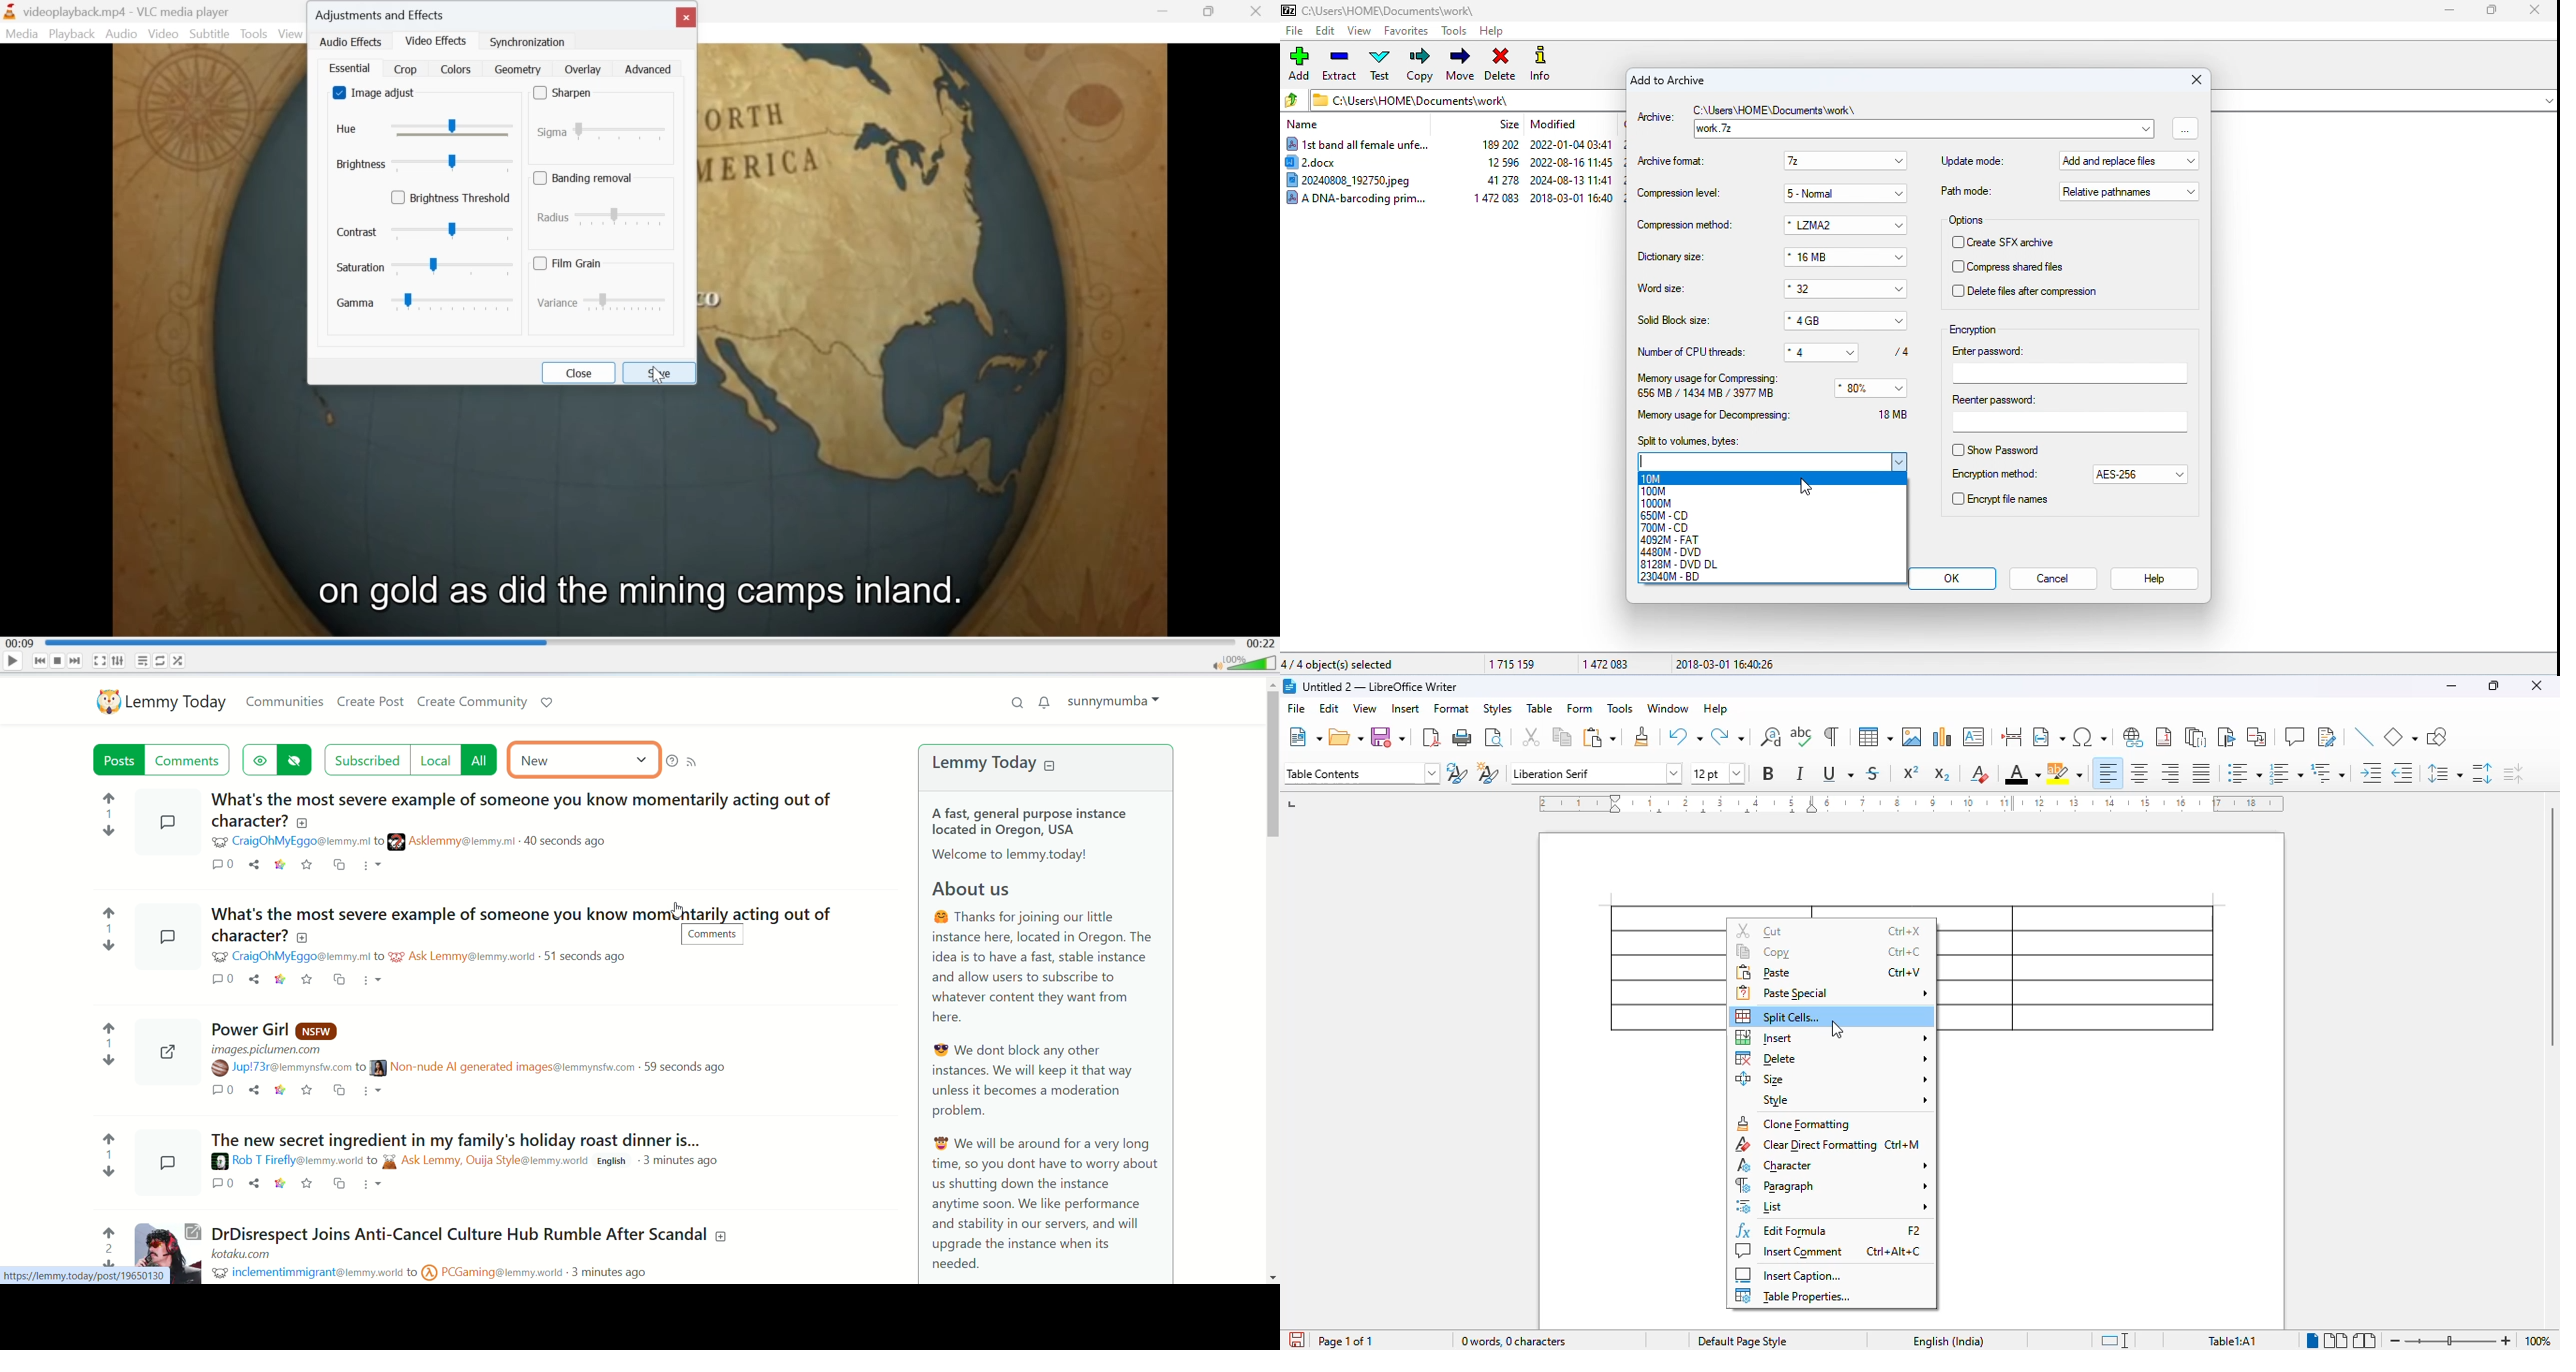 This screenshot has height=1372, width=2576. What do you see at coordinates (178, 661) in the screenshot?
I see `Shuffle` at bounding box center [178, 661].